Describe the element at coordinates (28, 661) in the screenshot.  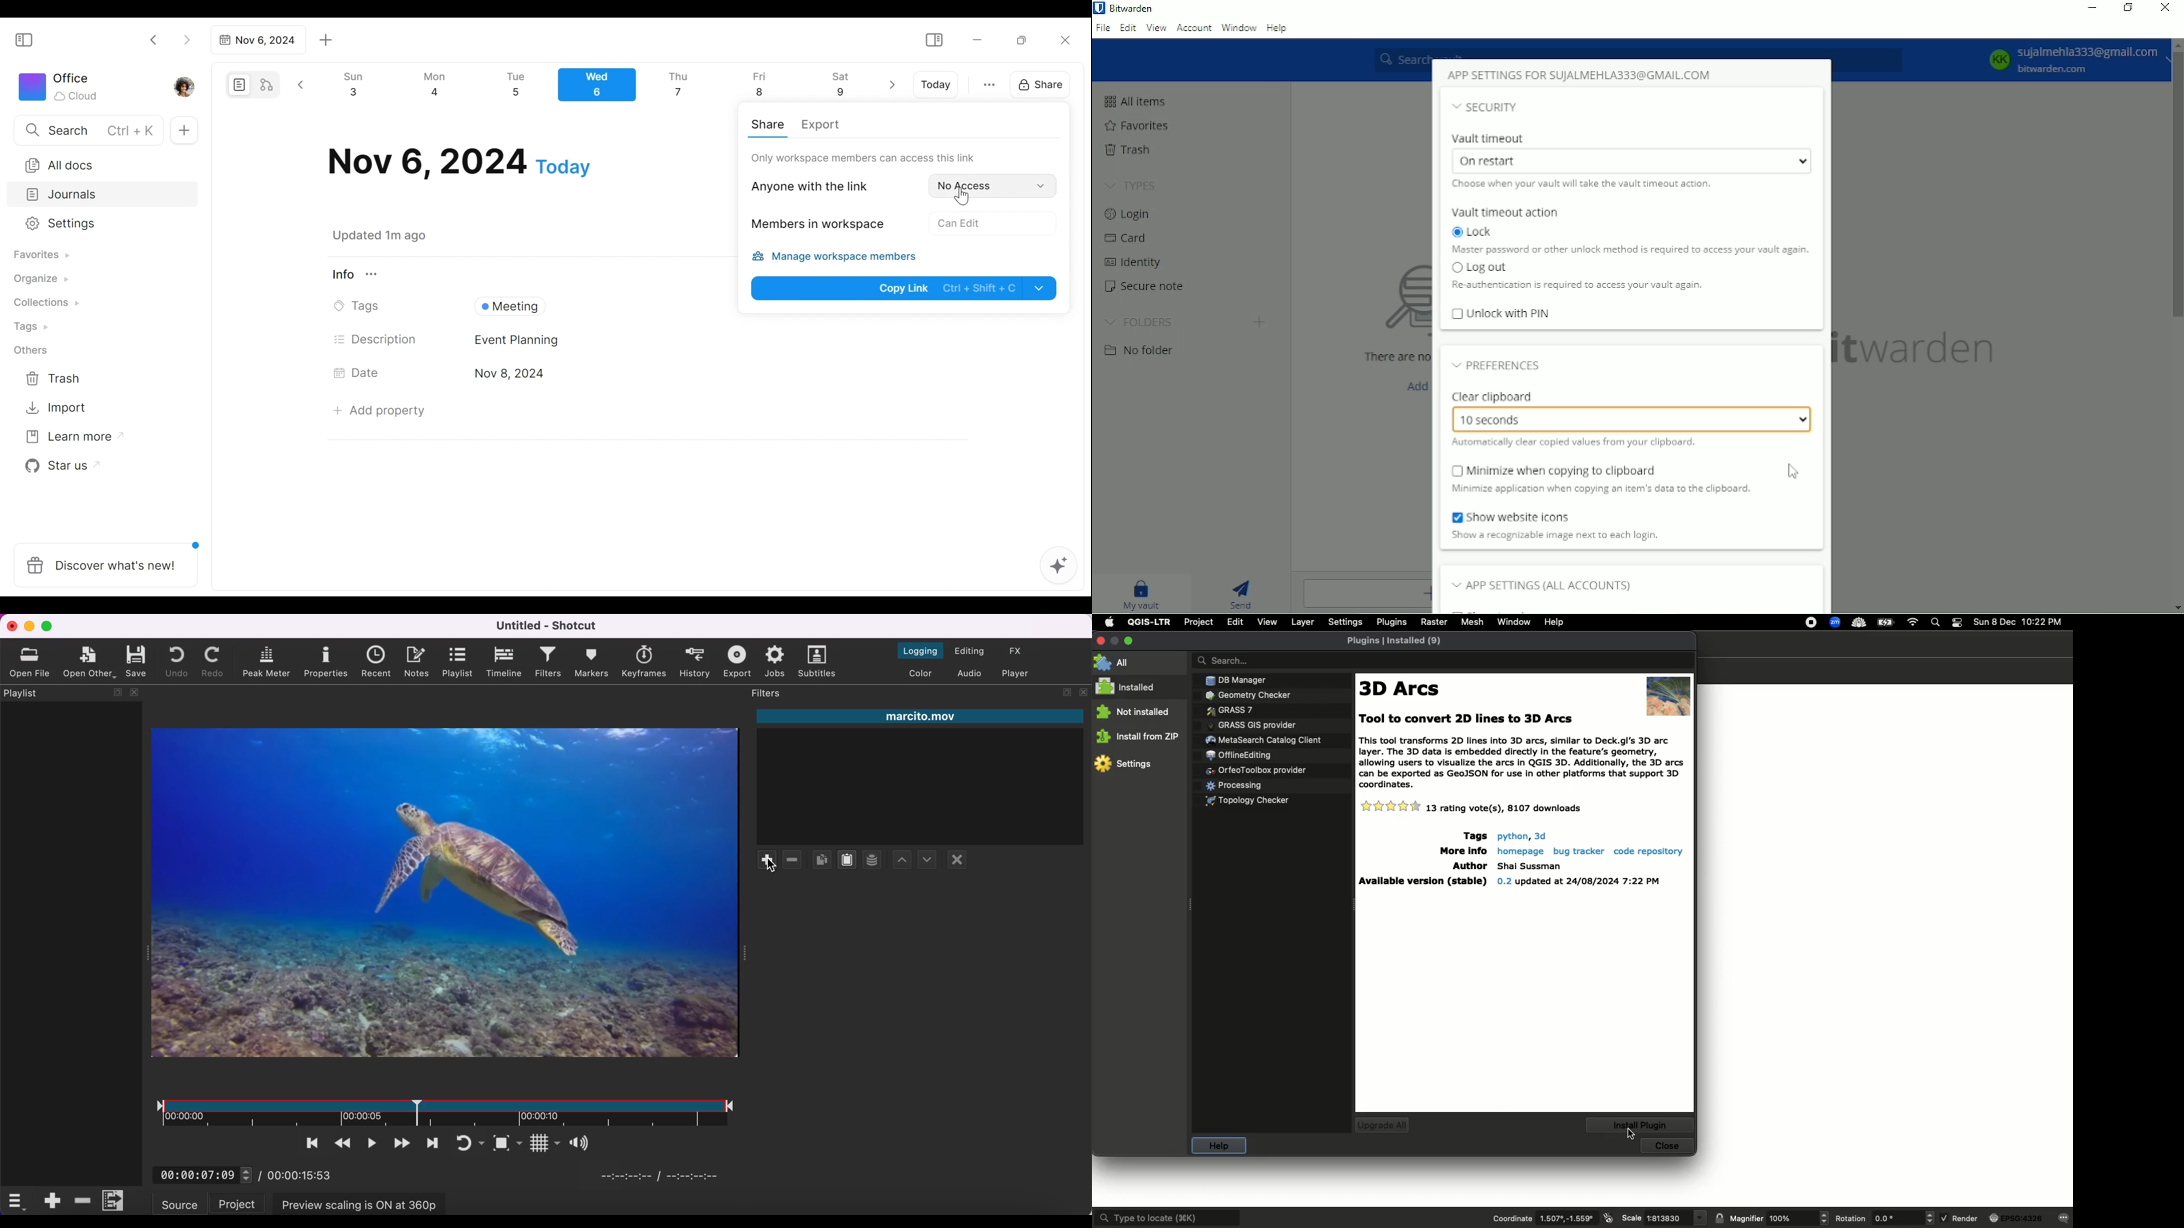
I see `open file` at that location.